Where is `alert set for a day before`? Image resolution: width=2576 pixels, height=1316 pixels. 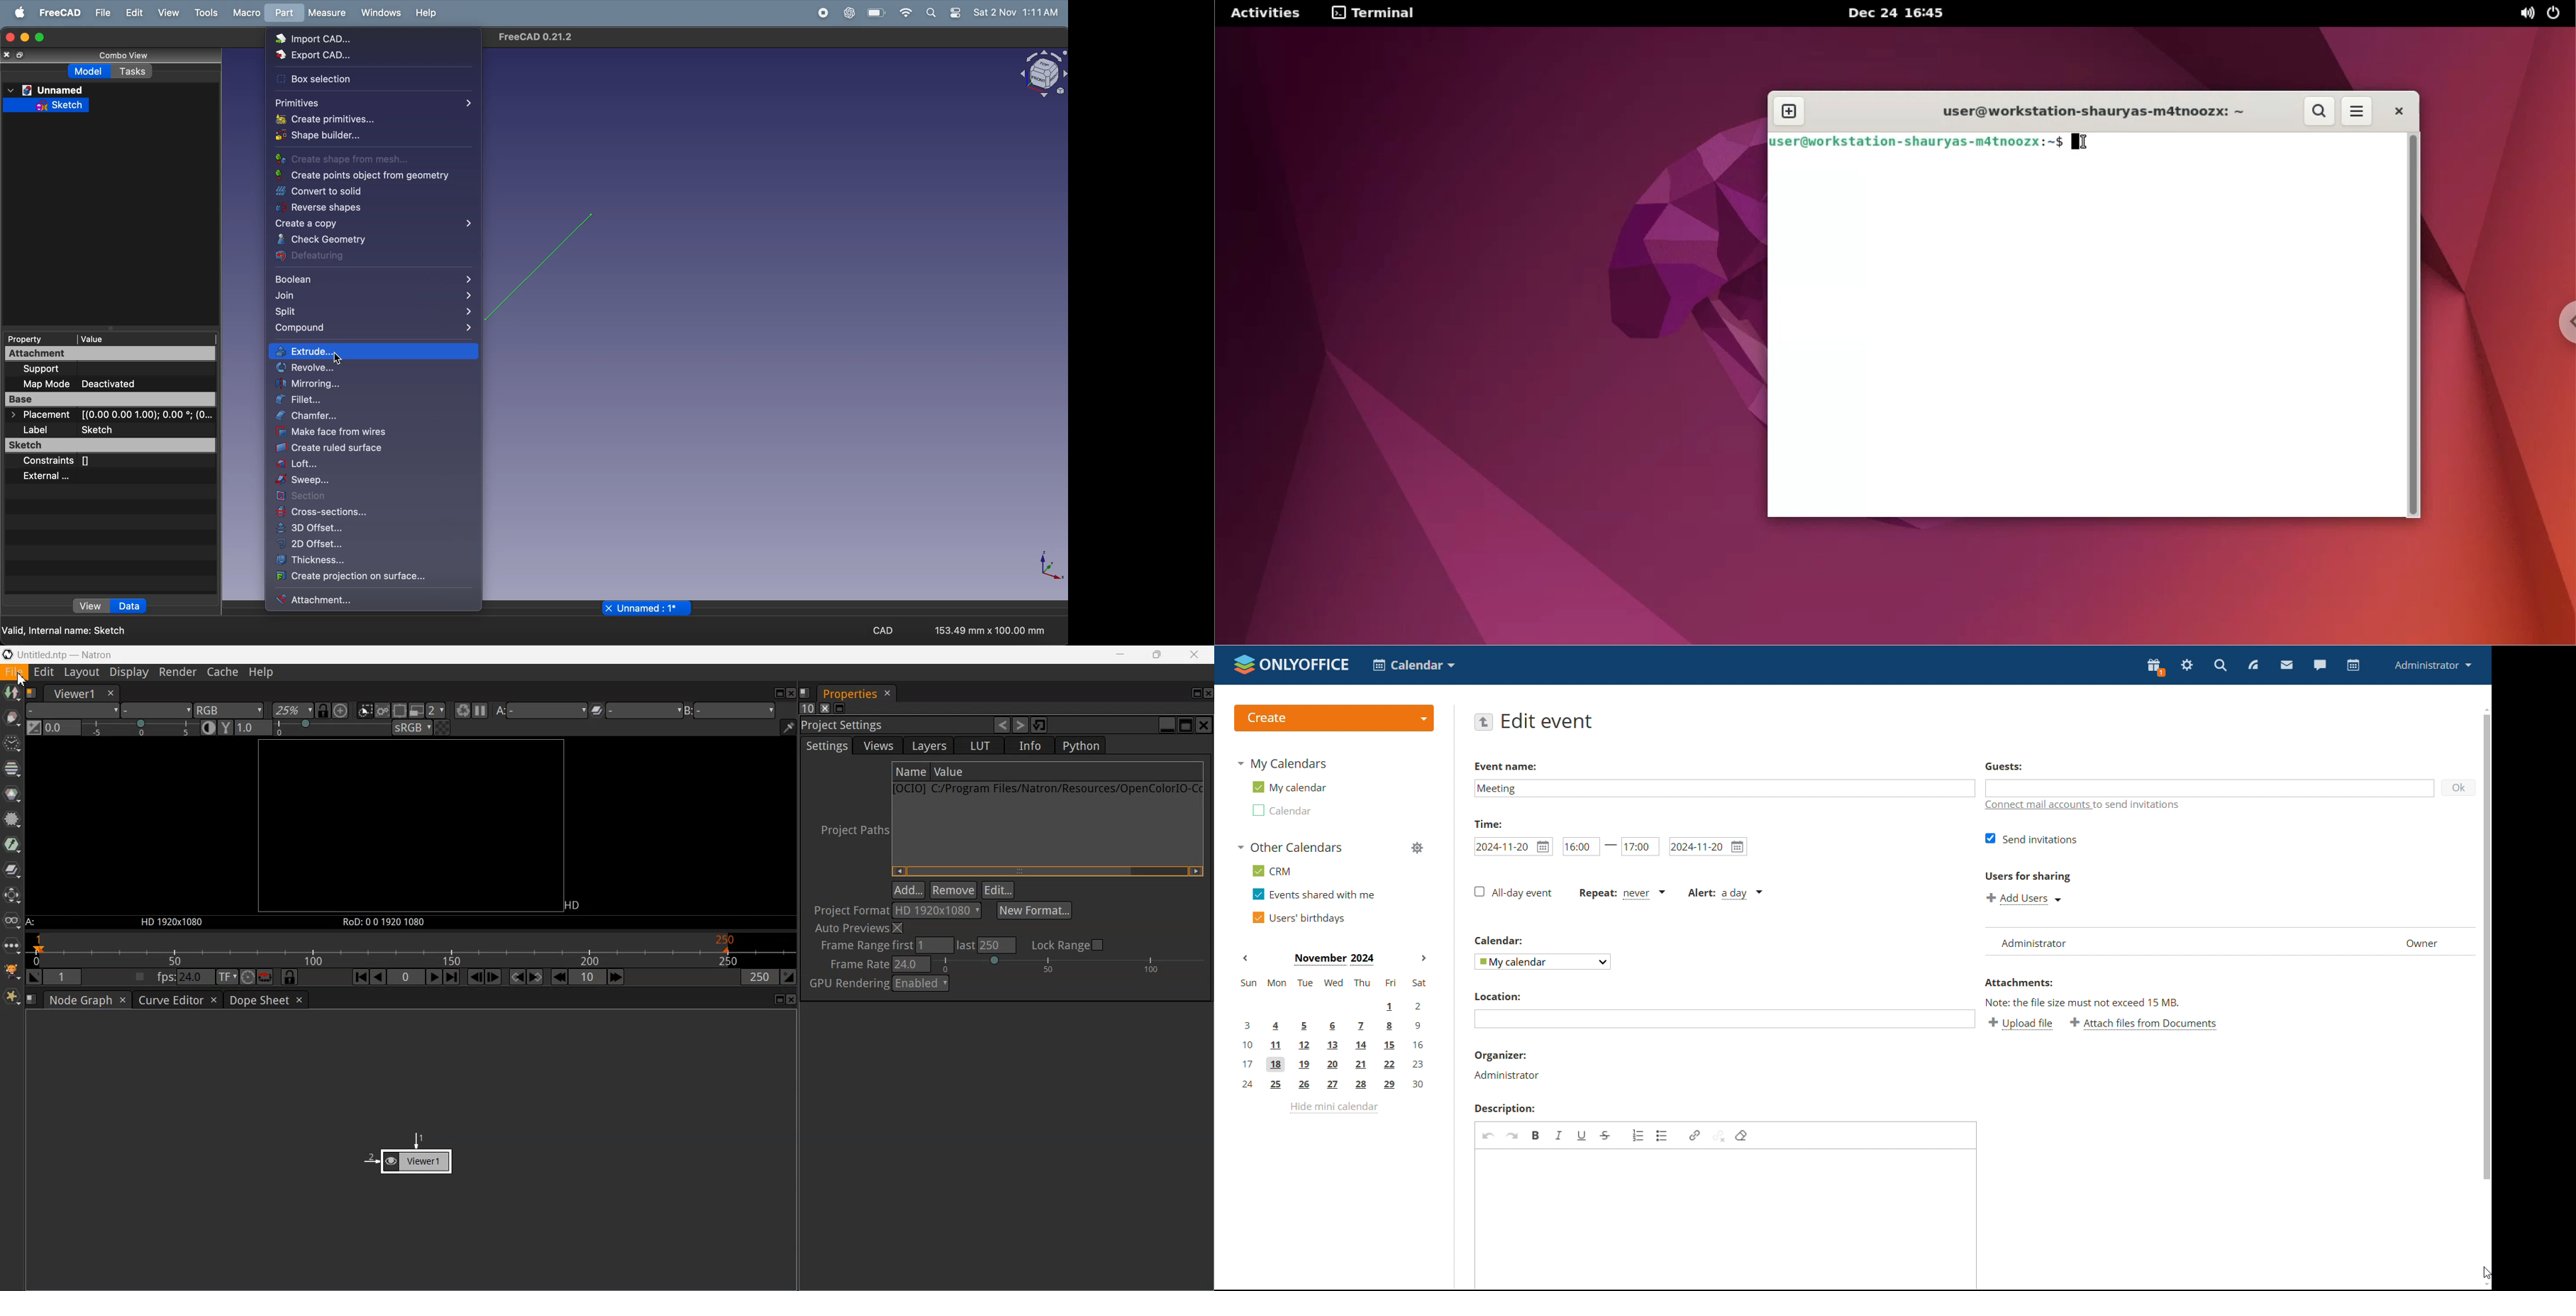 alert set for a day before is located at coordinates (1724, 895).